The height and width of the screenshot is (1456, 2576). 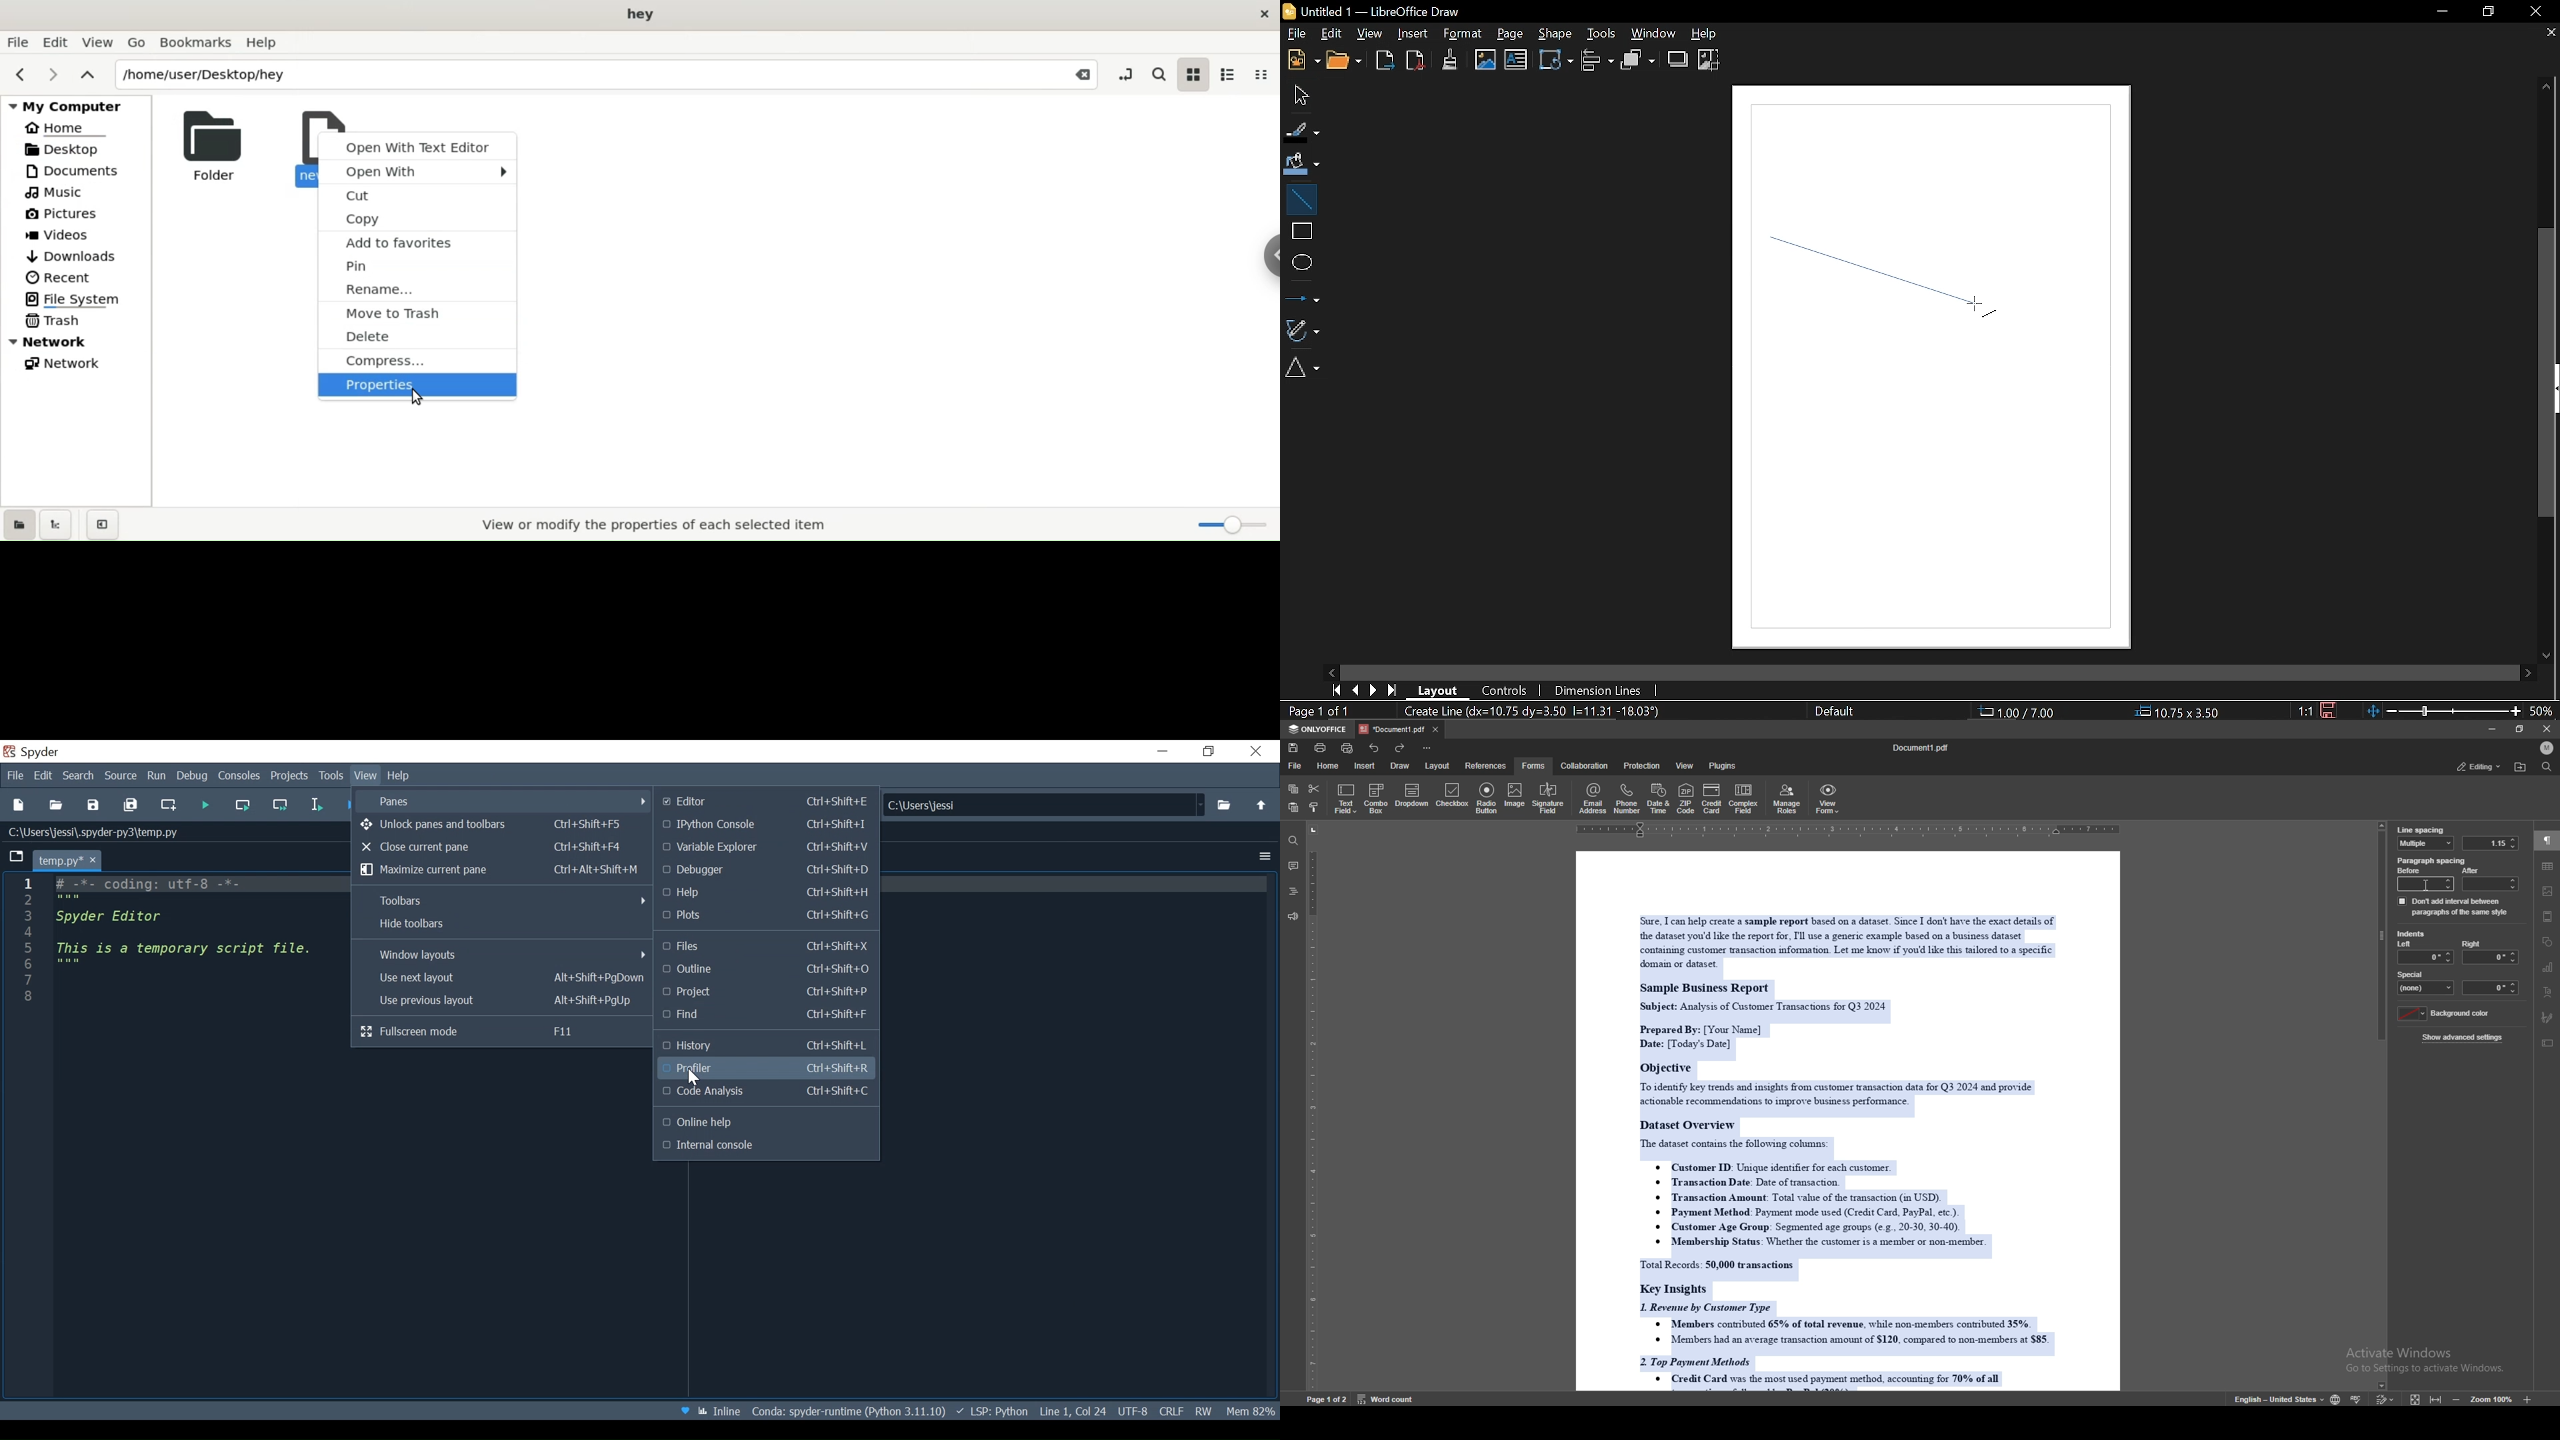 What do you see at coordinates (1163, 751) in the screenshot?
I see `minimize` at bounding box center [1163, 751].